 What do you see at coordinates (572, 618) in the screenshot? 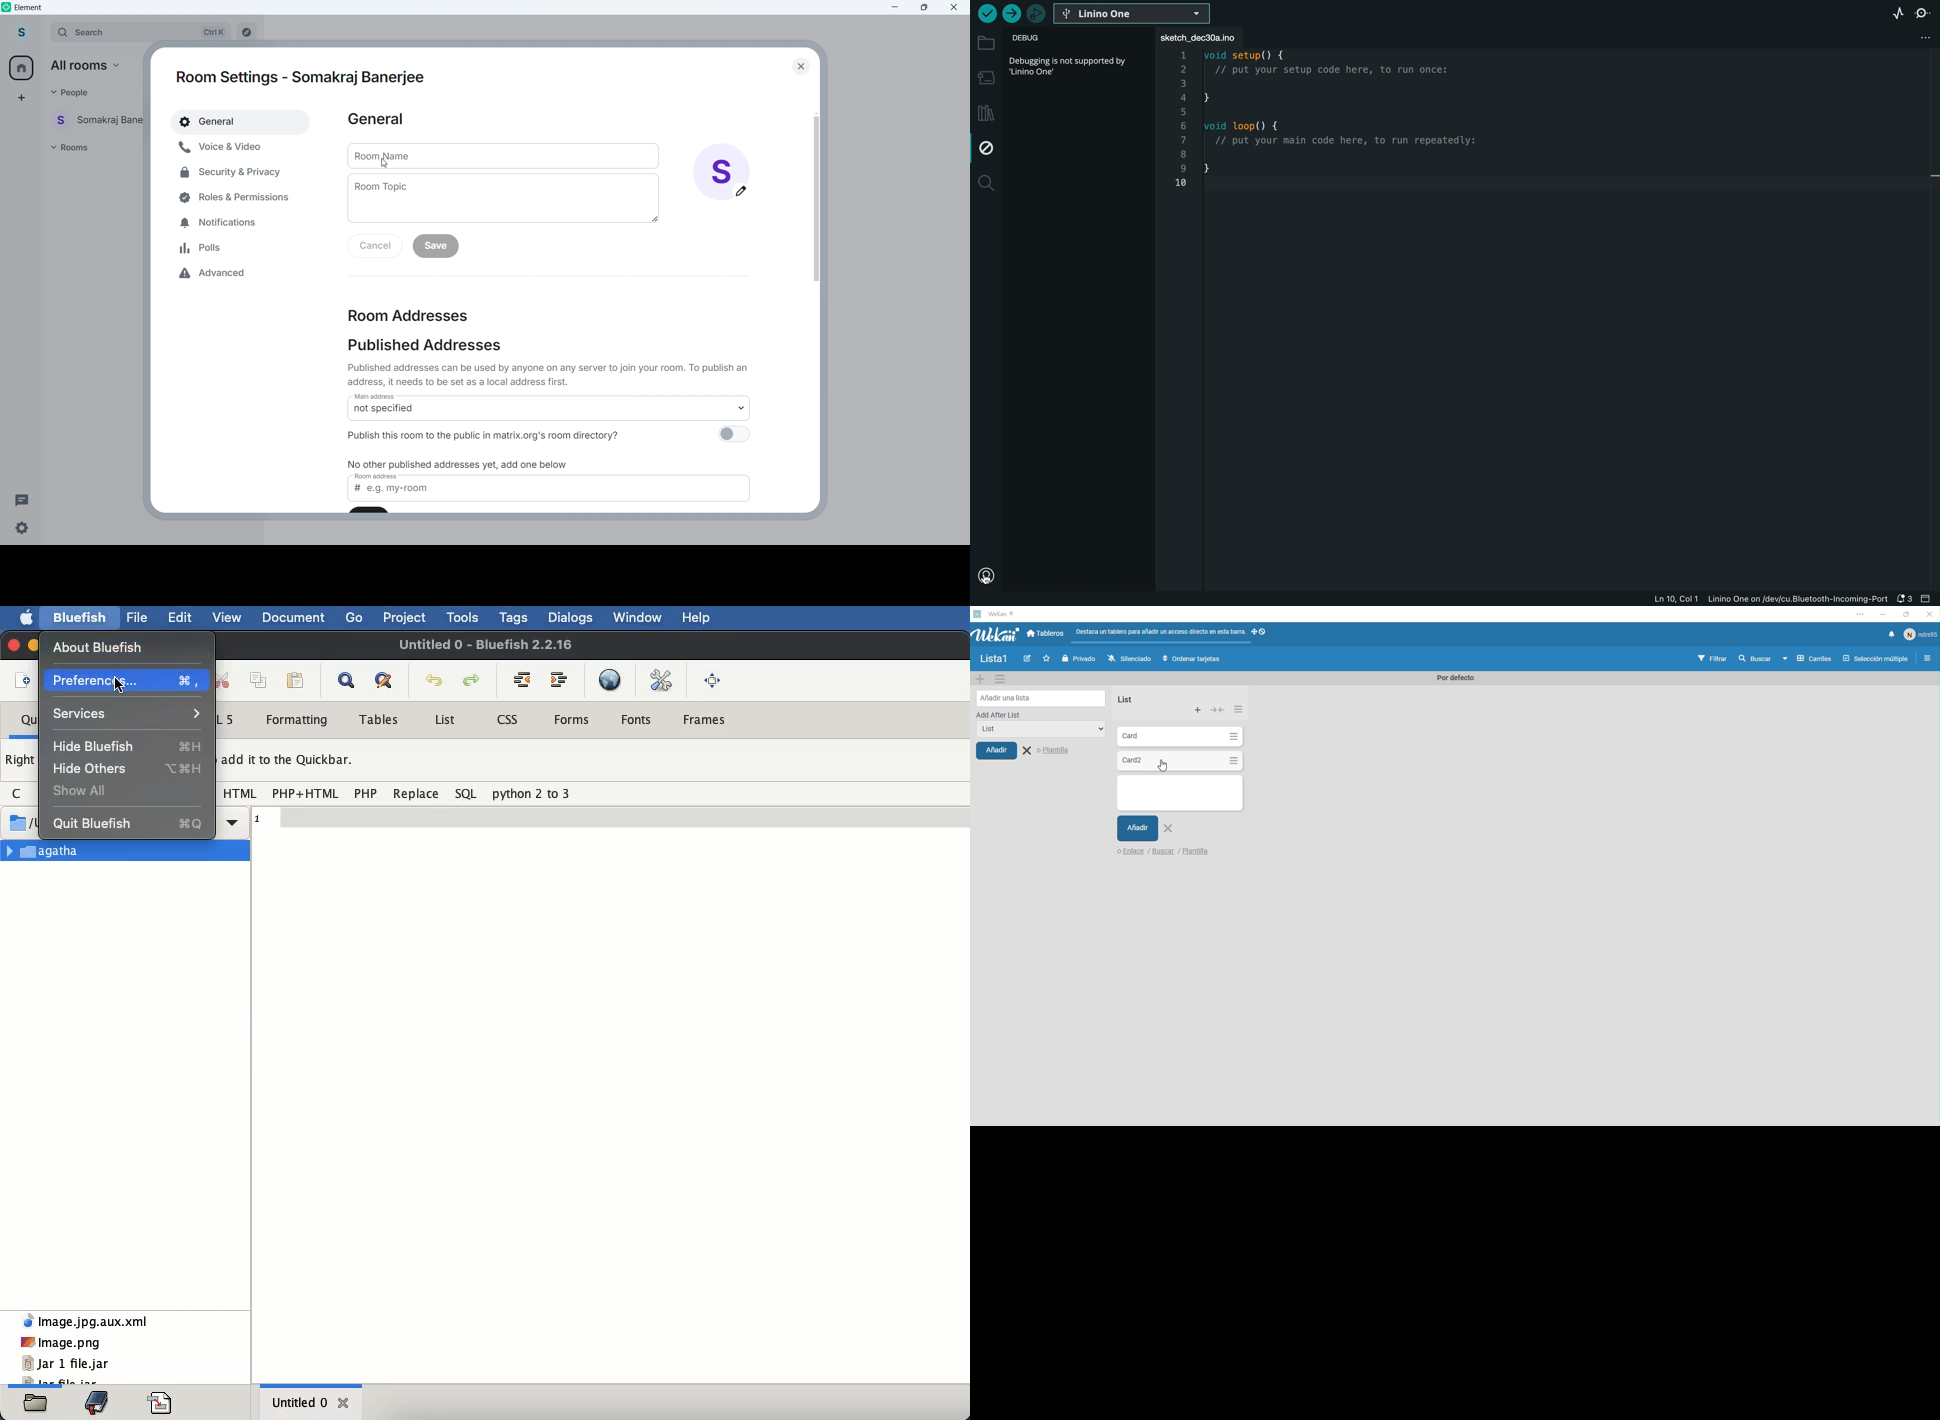
I see `dialogs` at bounding box center [572, 618].